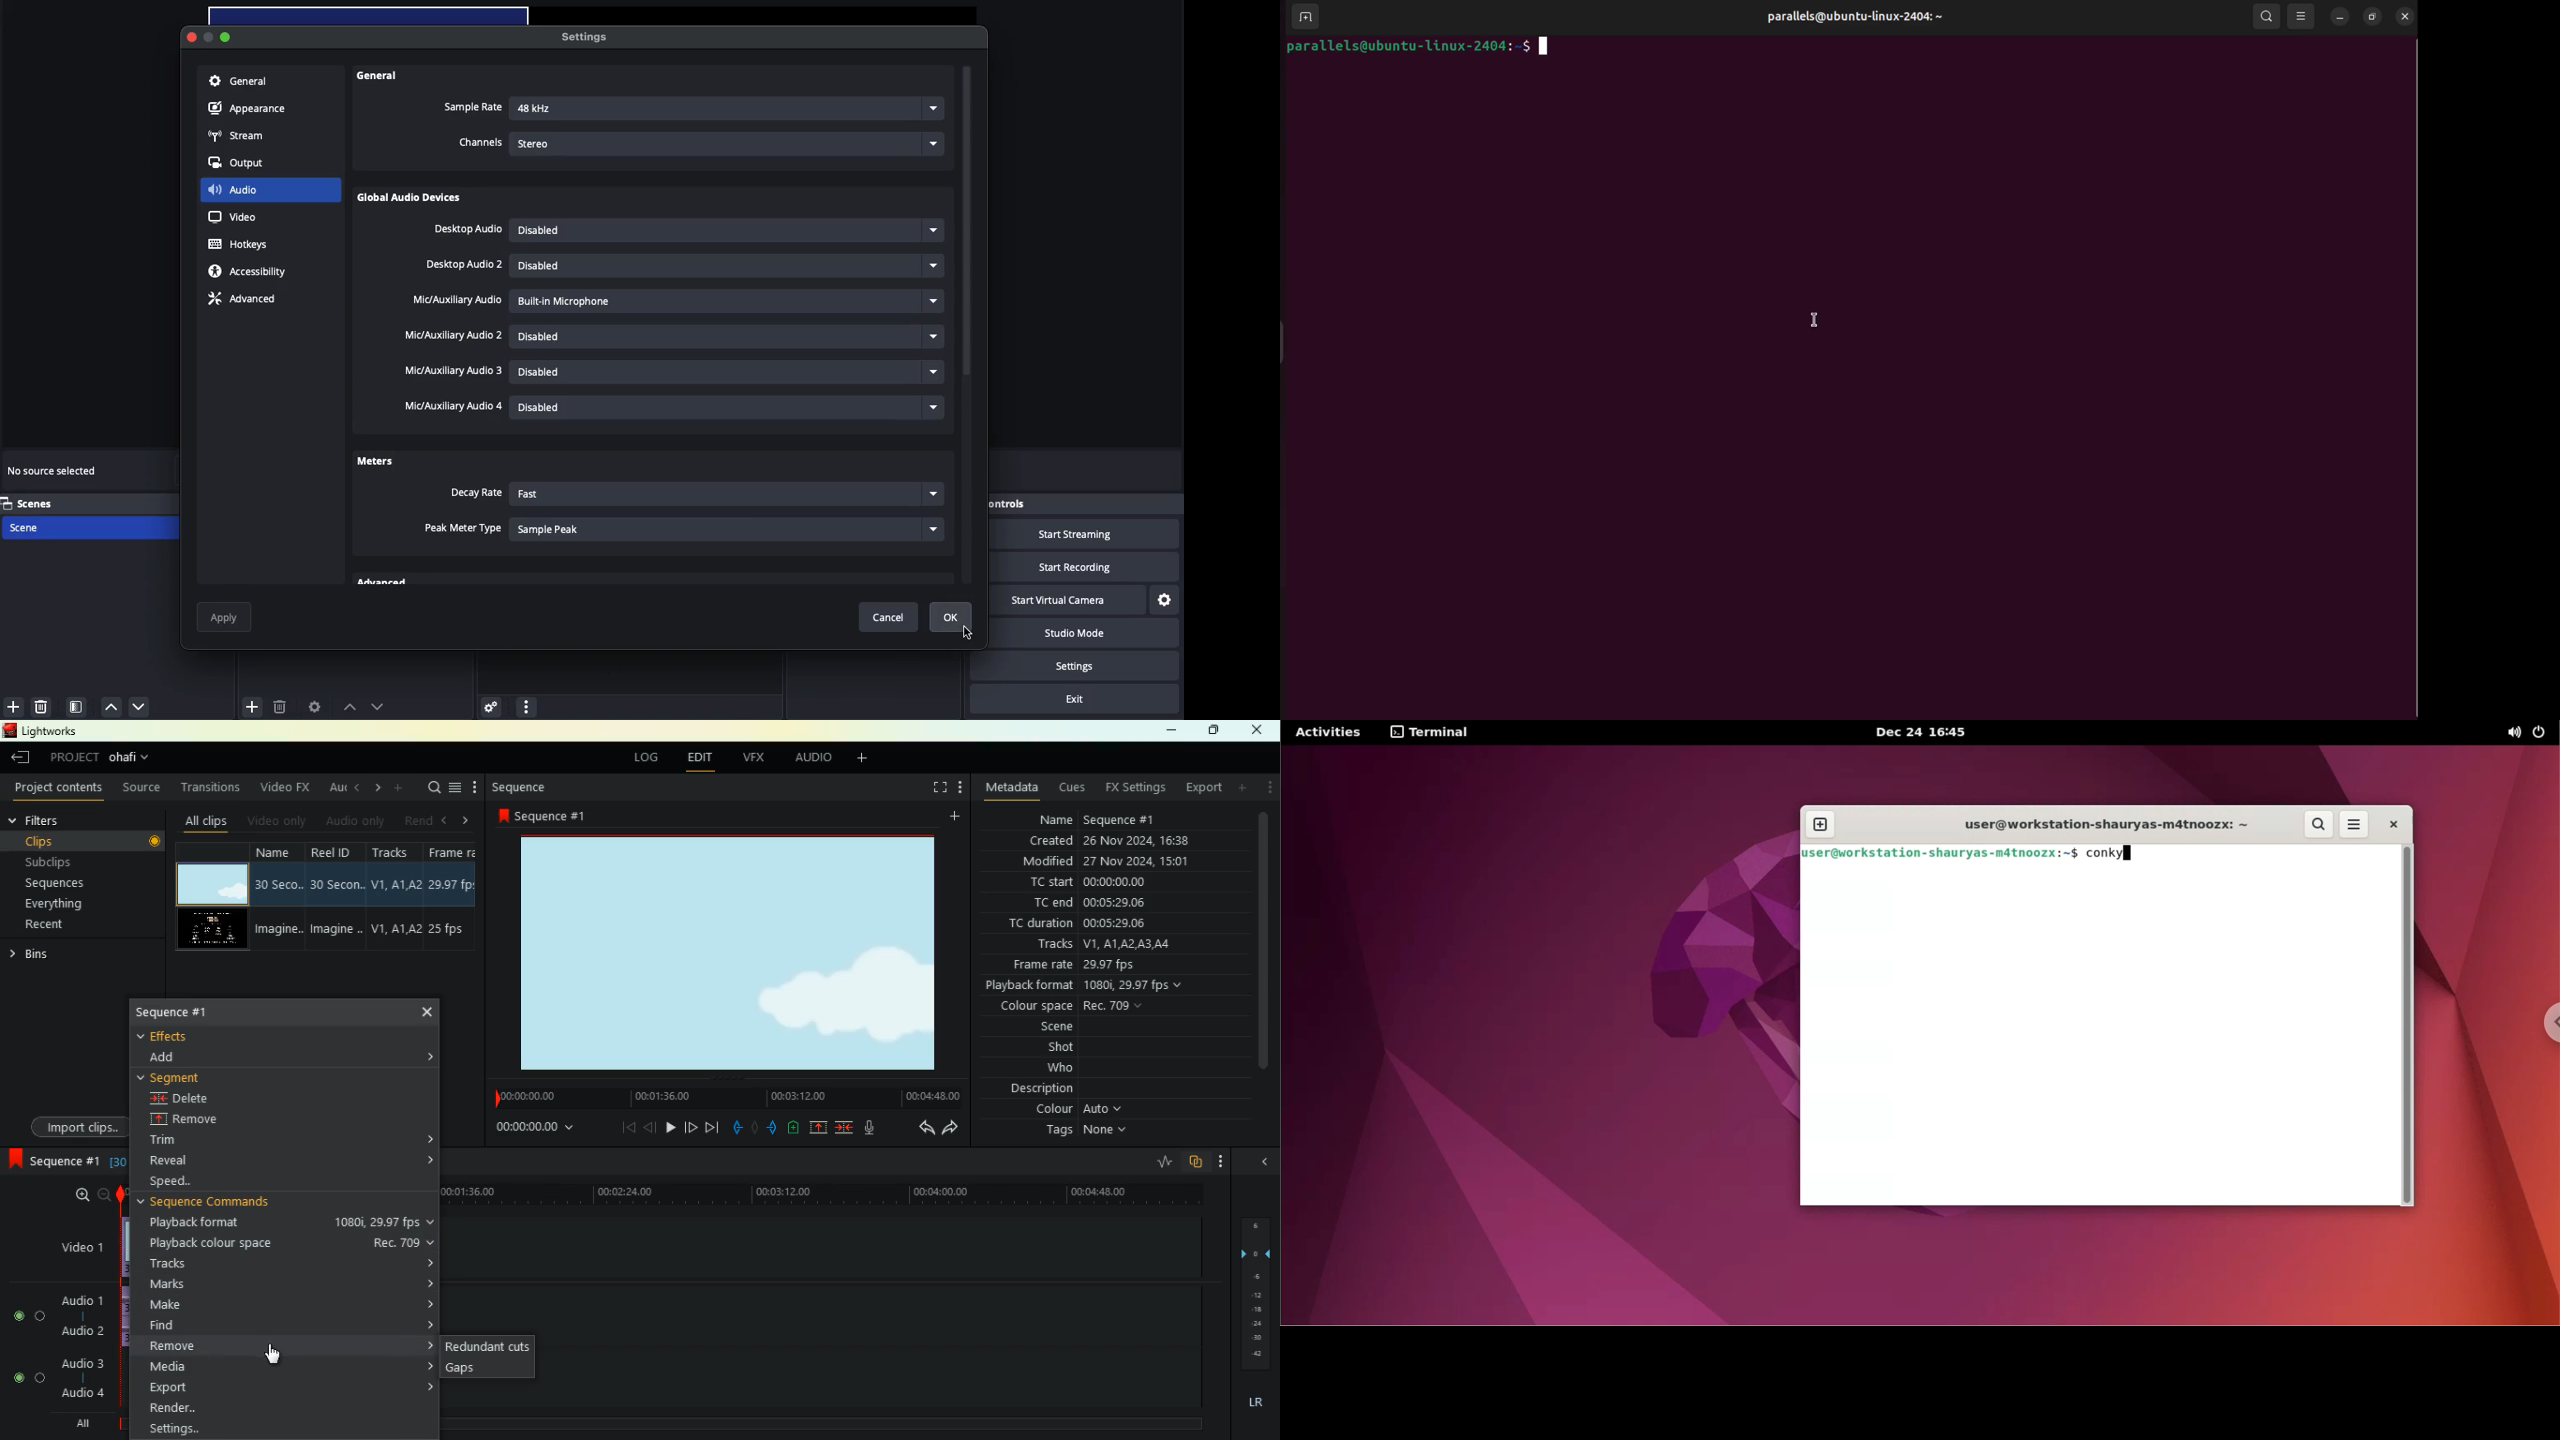  Describe the element at coordinates (64, 955) in the screenshot. I see `bins` at that location.